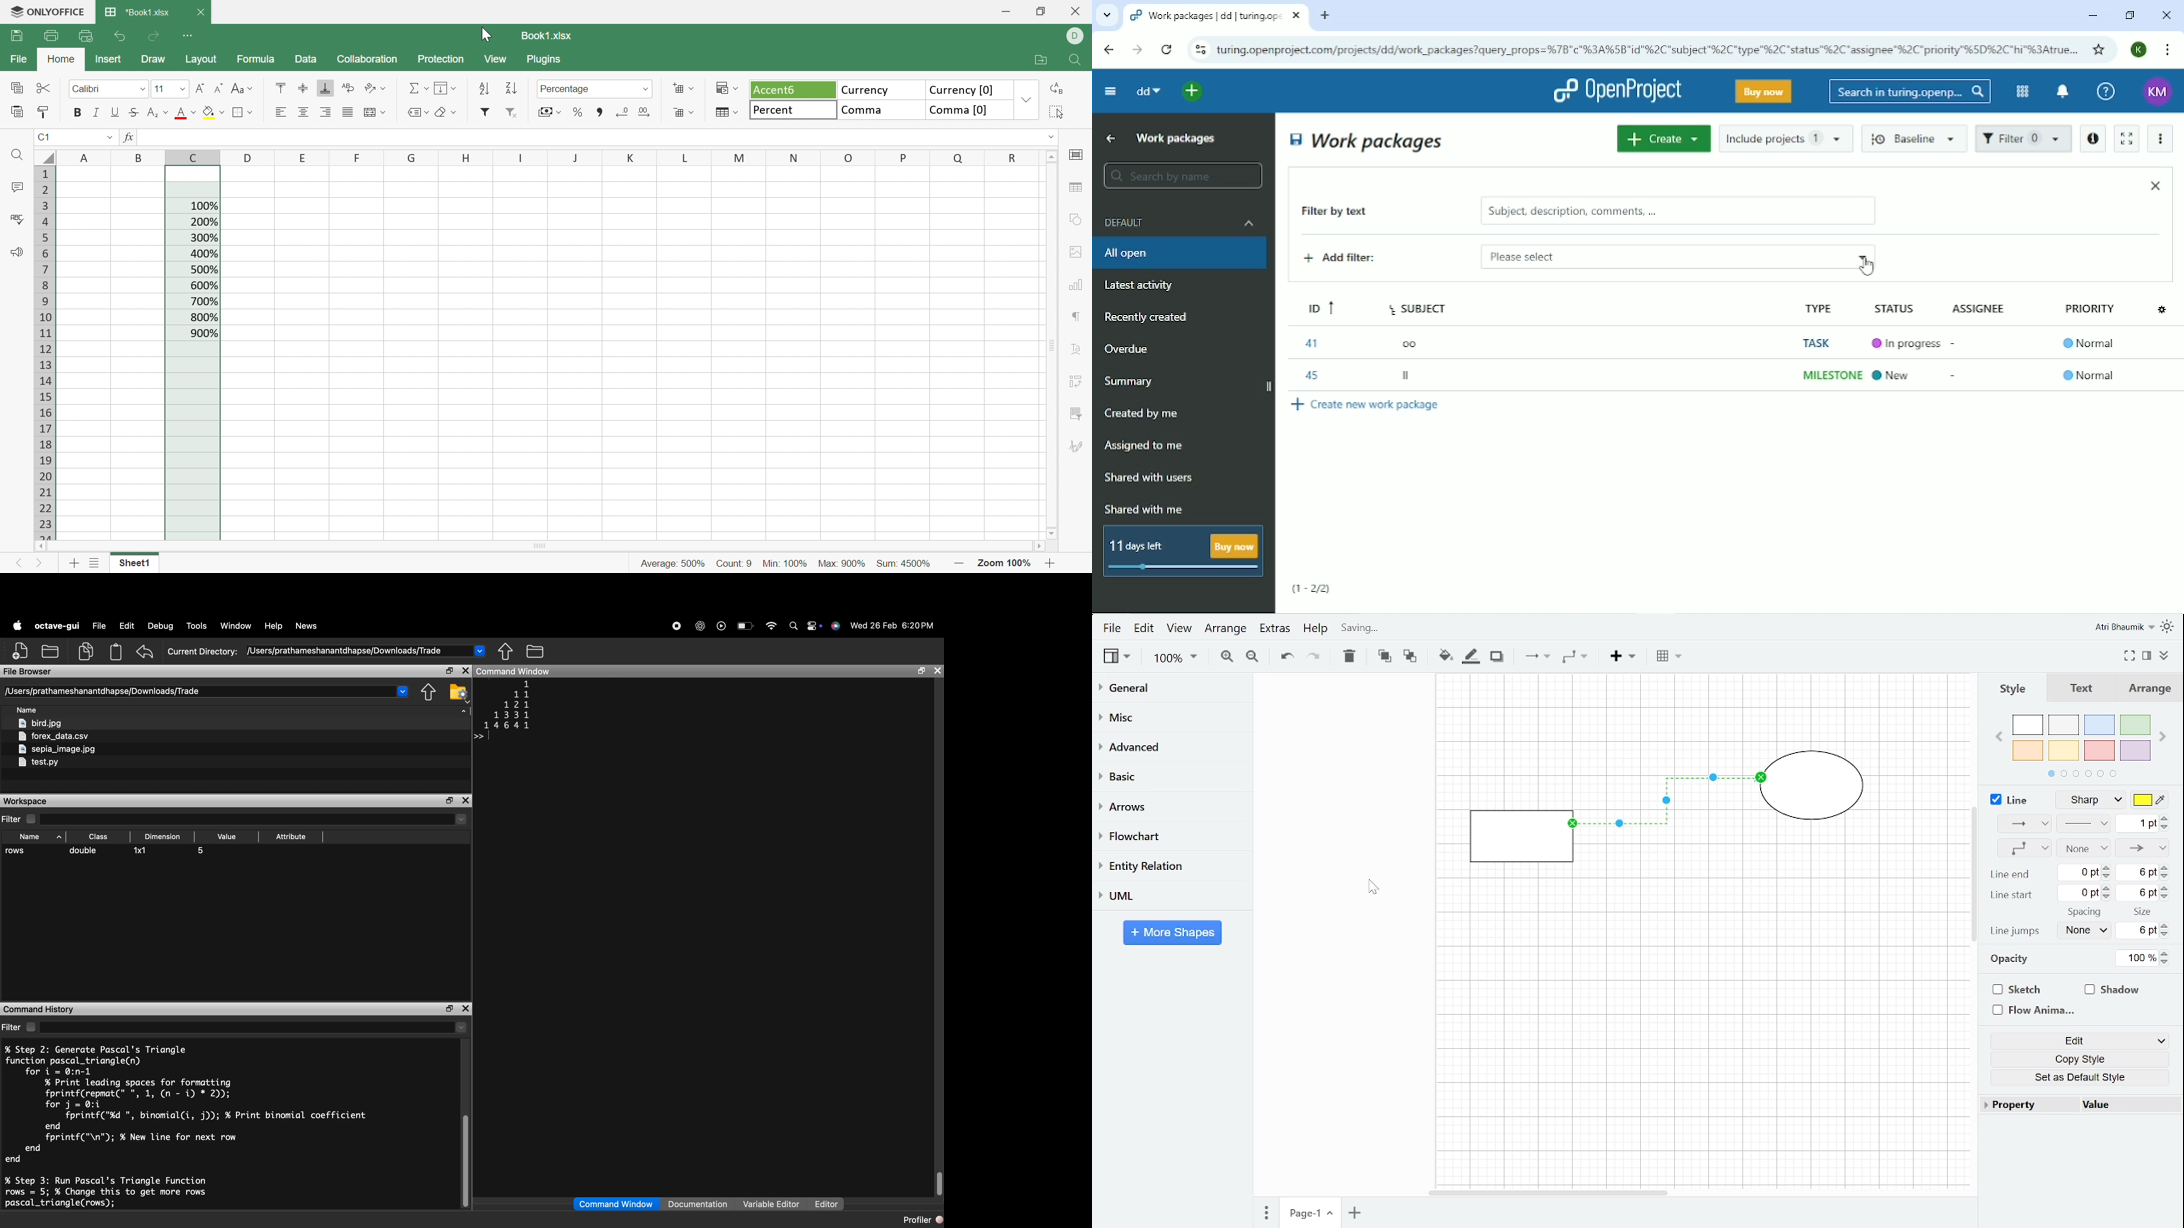 Image resolution: width=2184 pixels, height=1232 pixels. What do you see at coordinates (566, 89) in the screenshot?
I see `Percentage` at bounding box center [566, 89].